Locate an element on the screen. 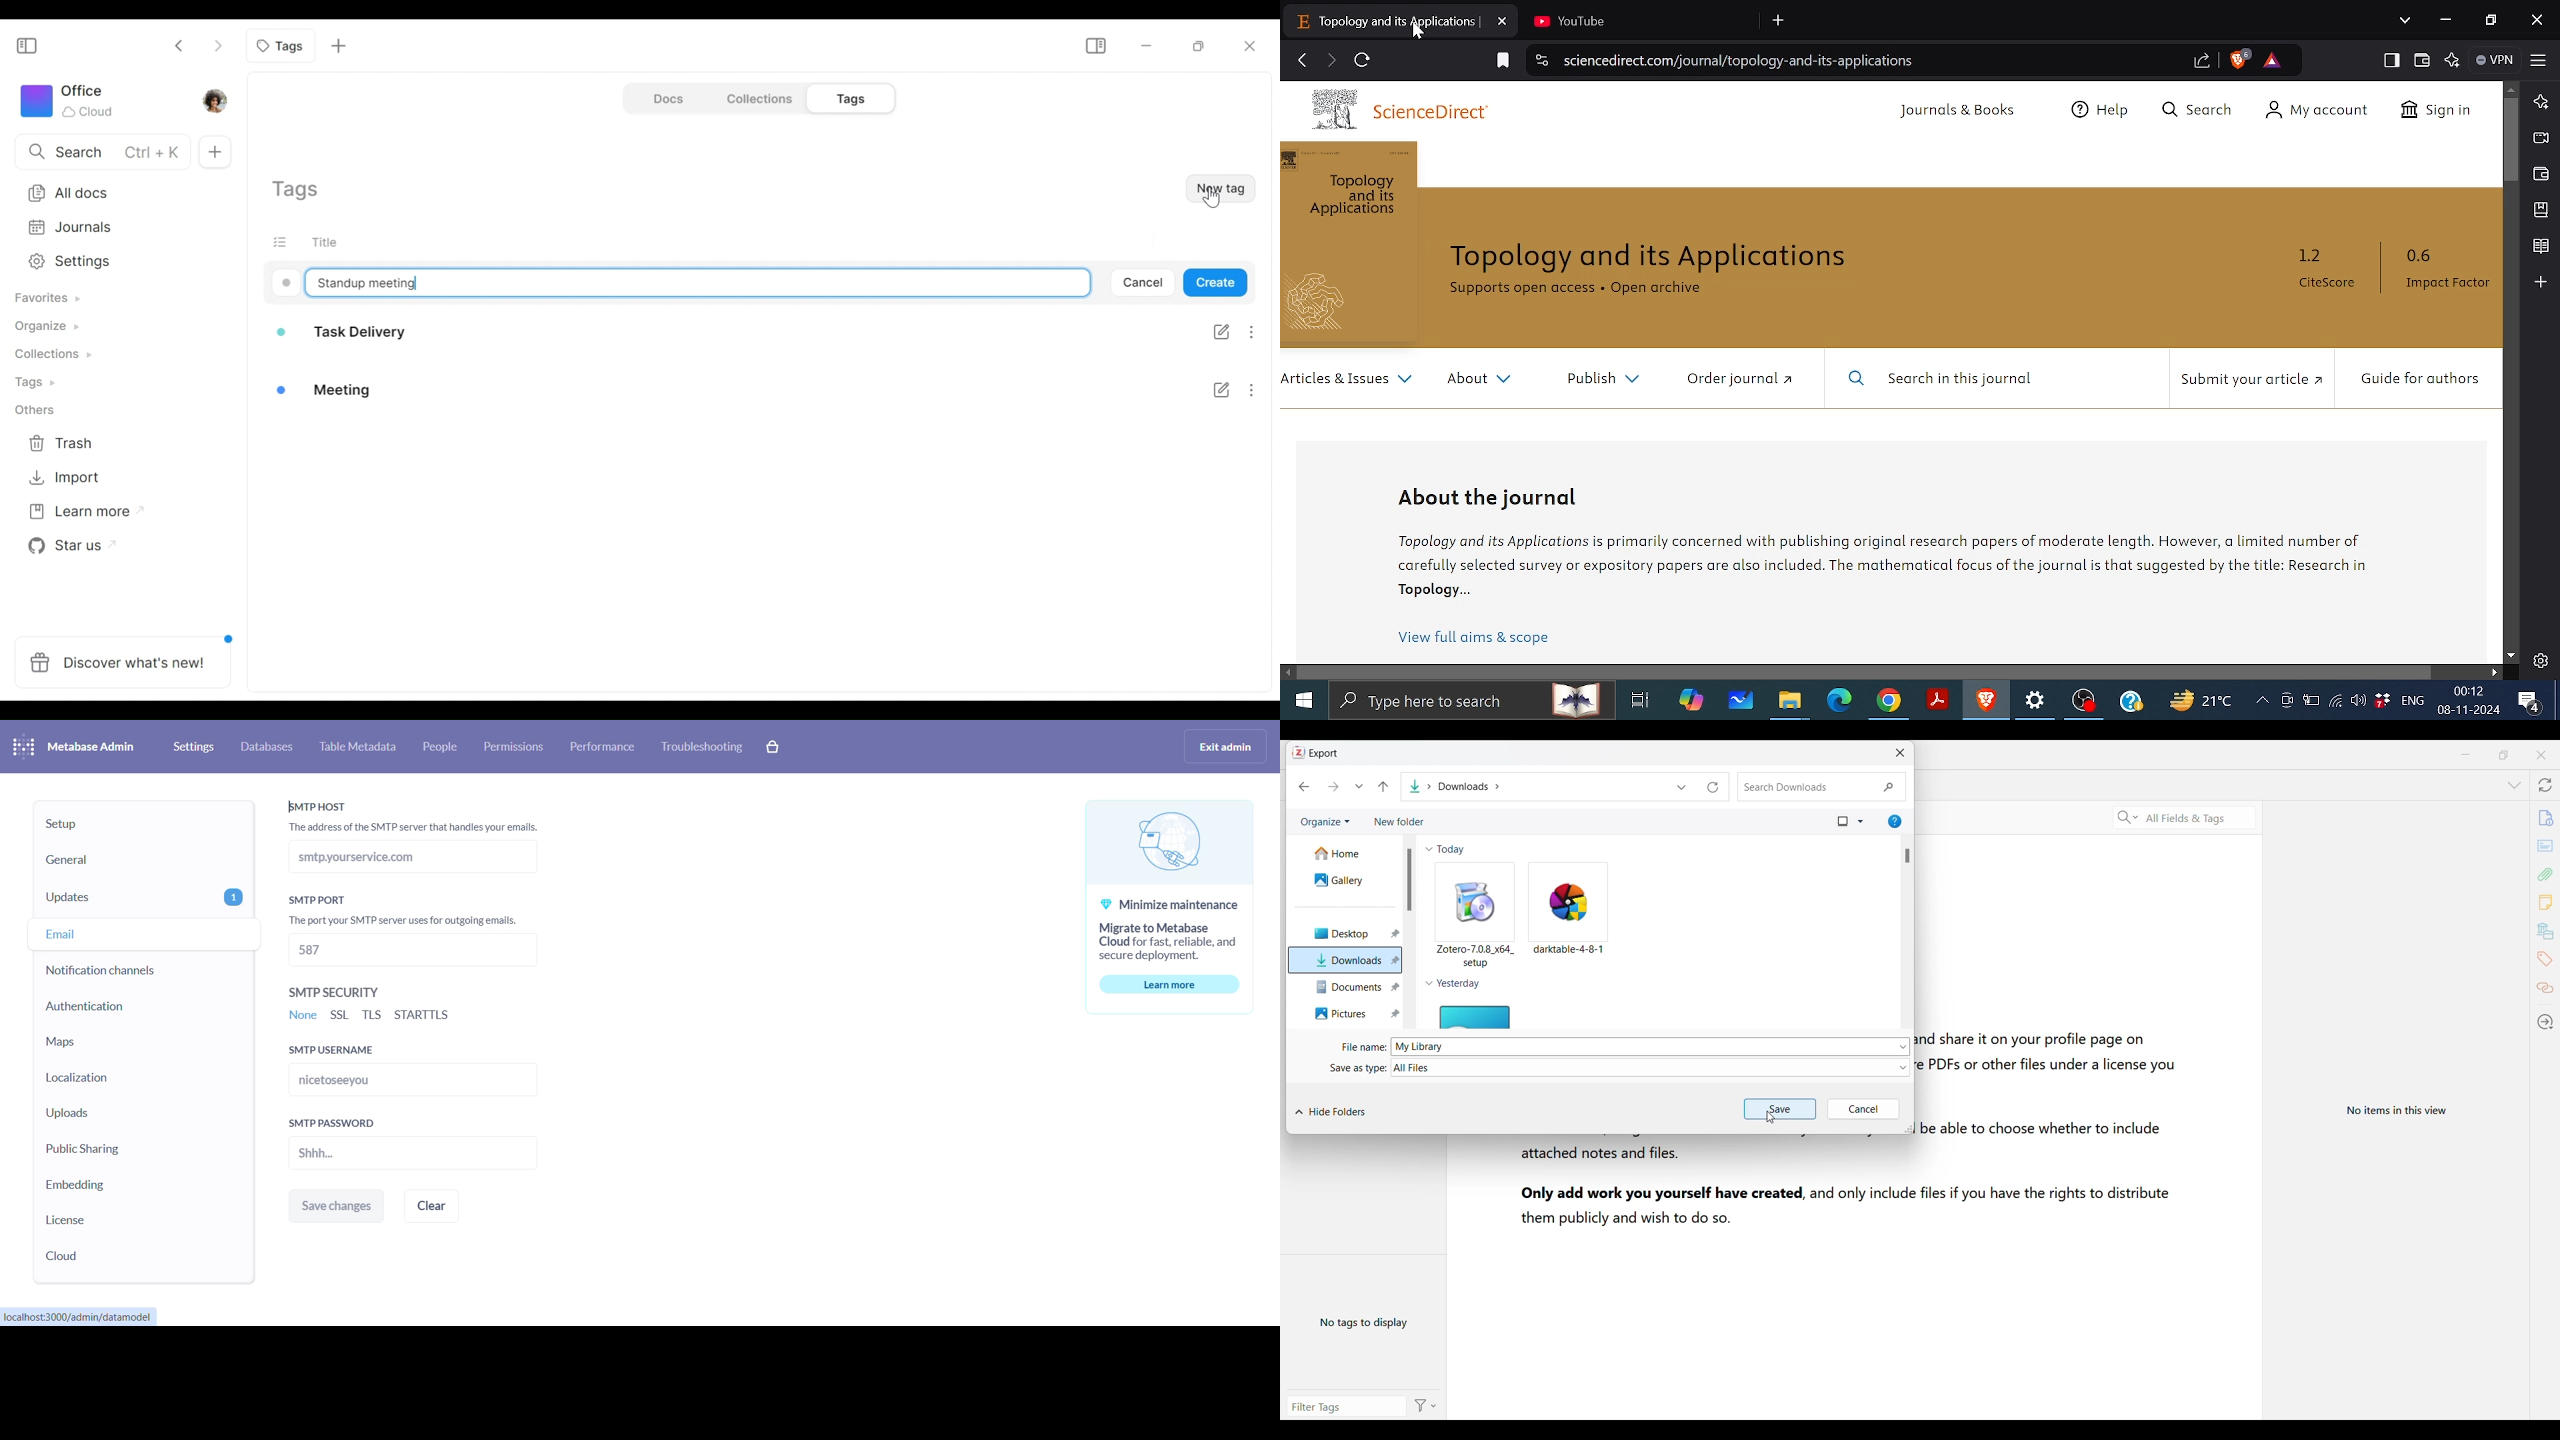 Image resolution: width=2576 pixels, height=1456 pixels. Others is located at coordinates (39, 409).